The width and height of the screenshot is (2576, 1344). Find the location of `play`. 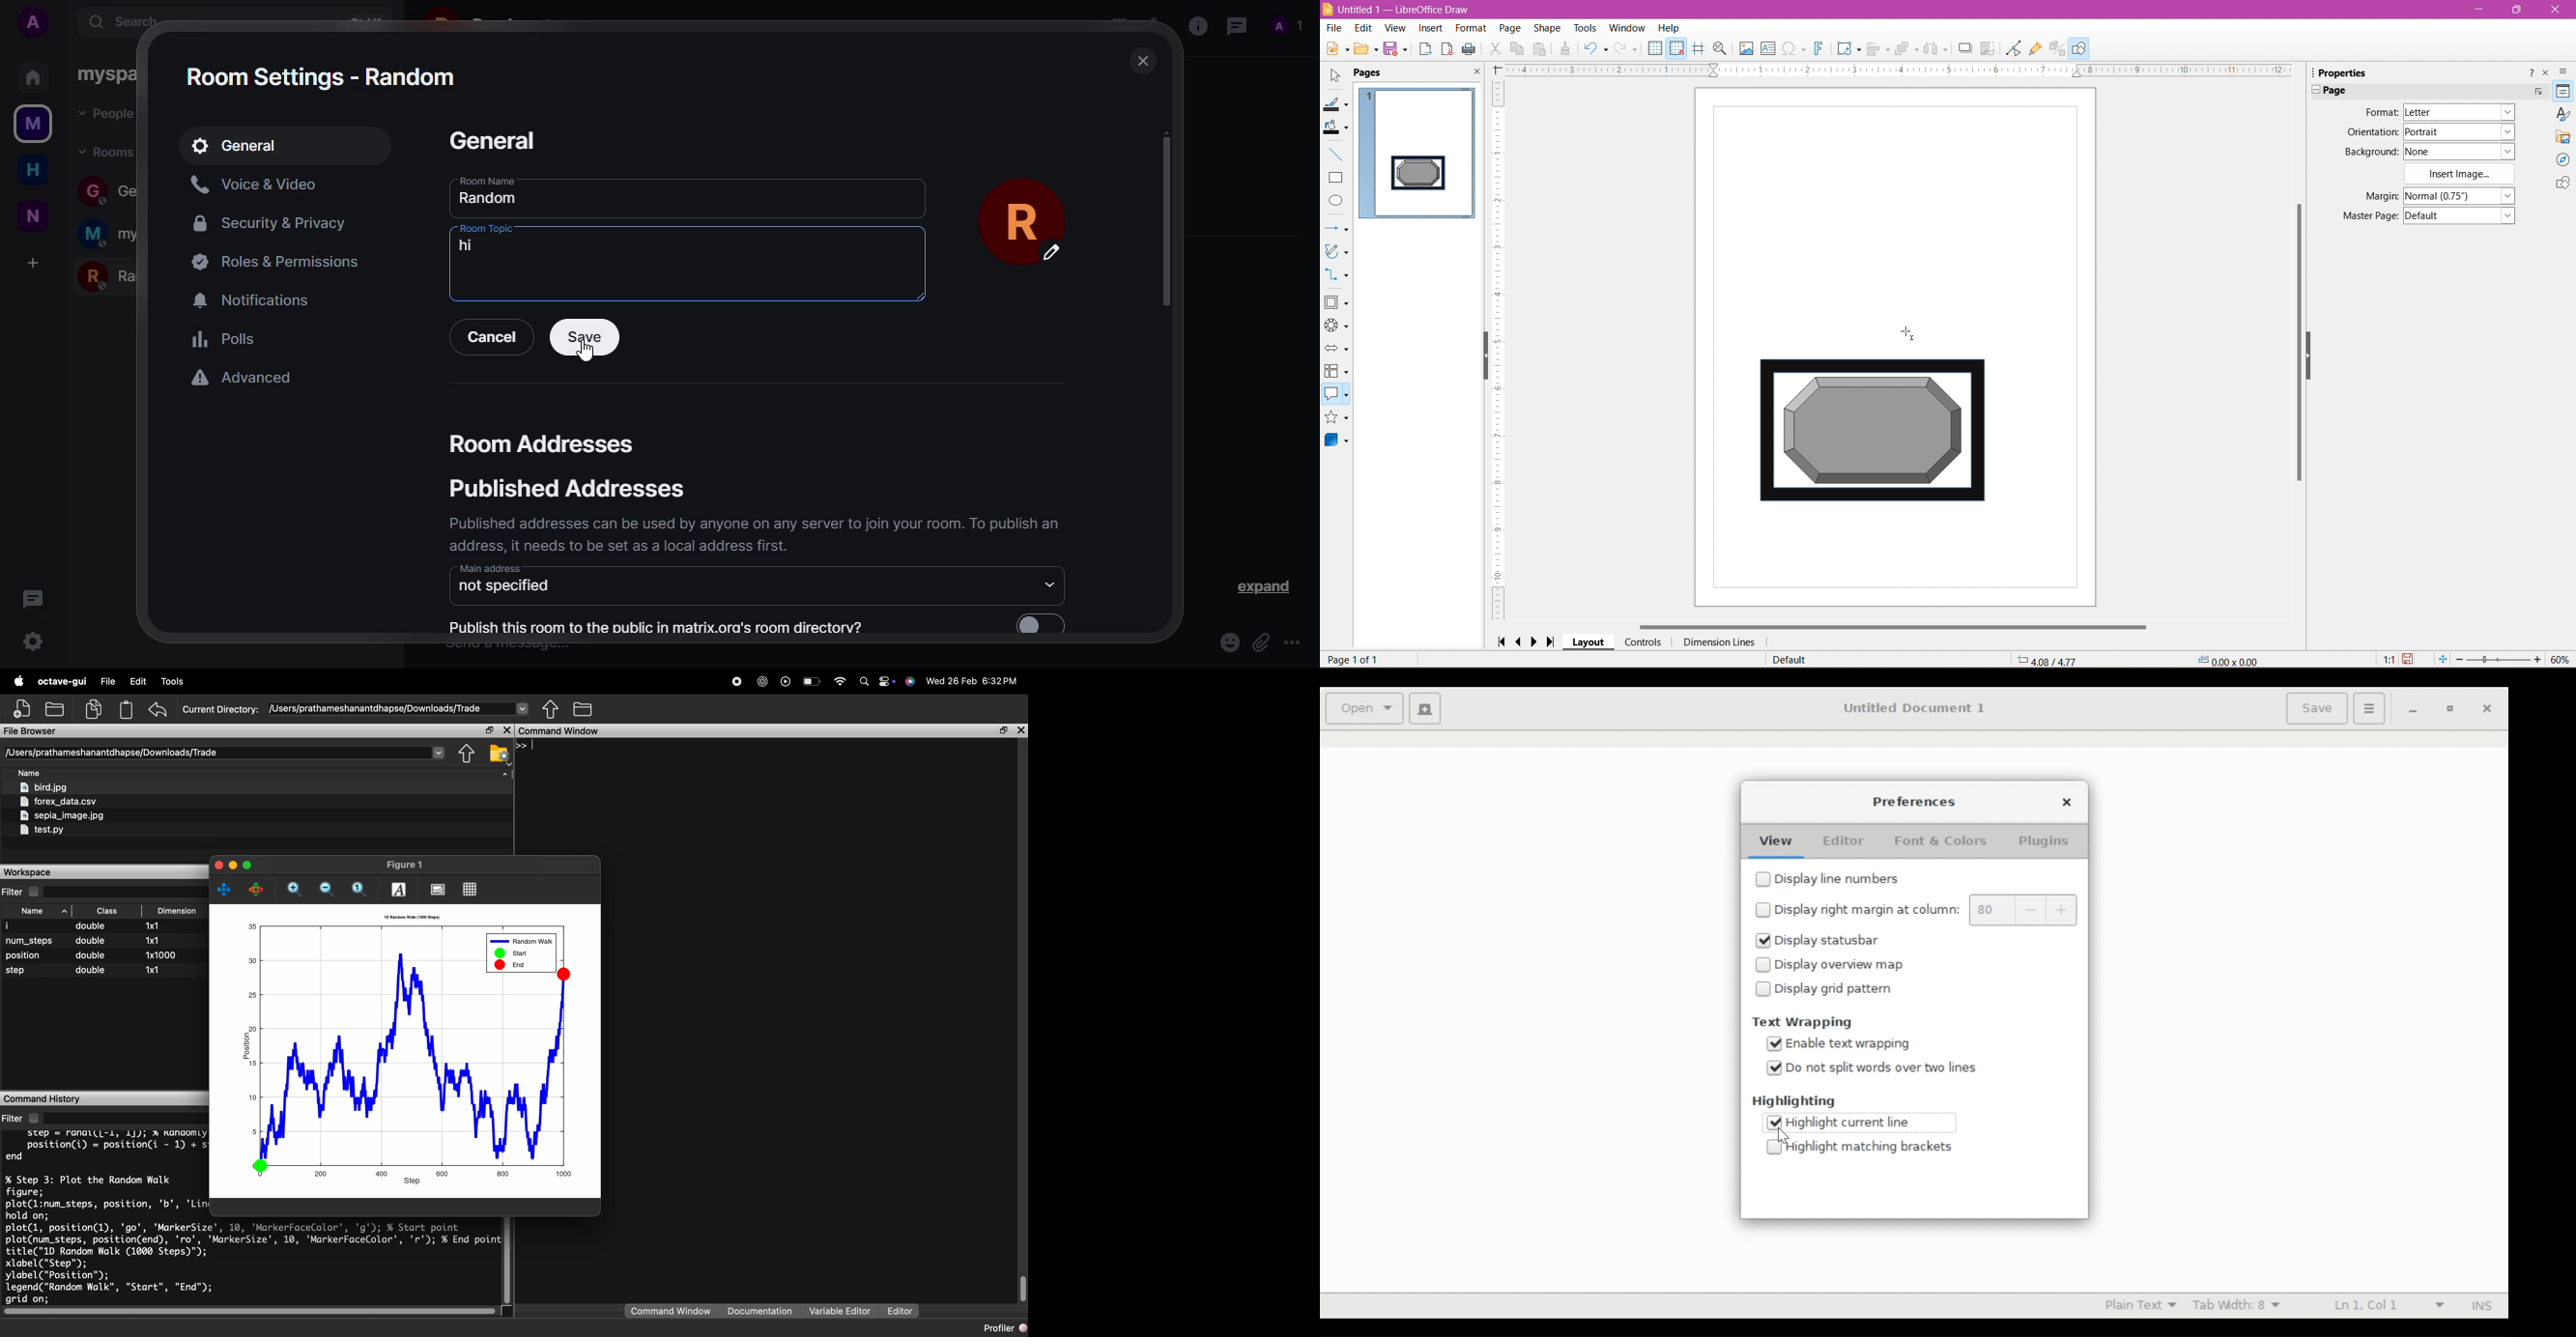

play is located at coordinates (785, 681).